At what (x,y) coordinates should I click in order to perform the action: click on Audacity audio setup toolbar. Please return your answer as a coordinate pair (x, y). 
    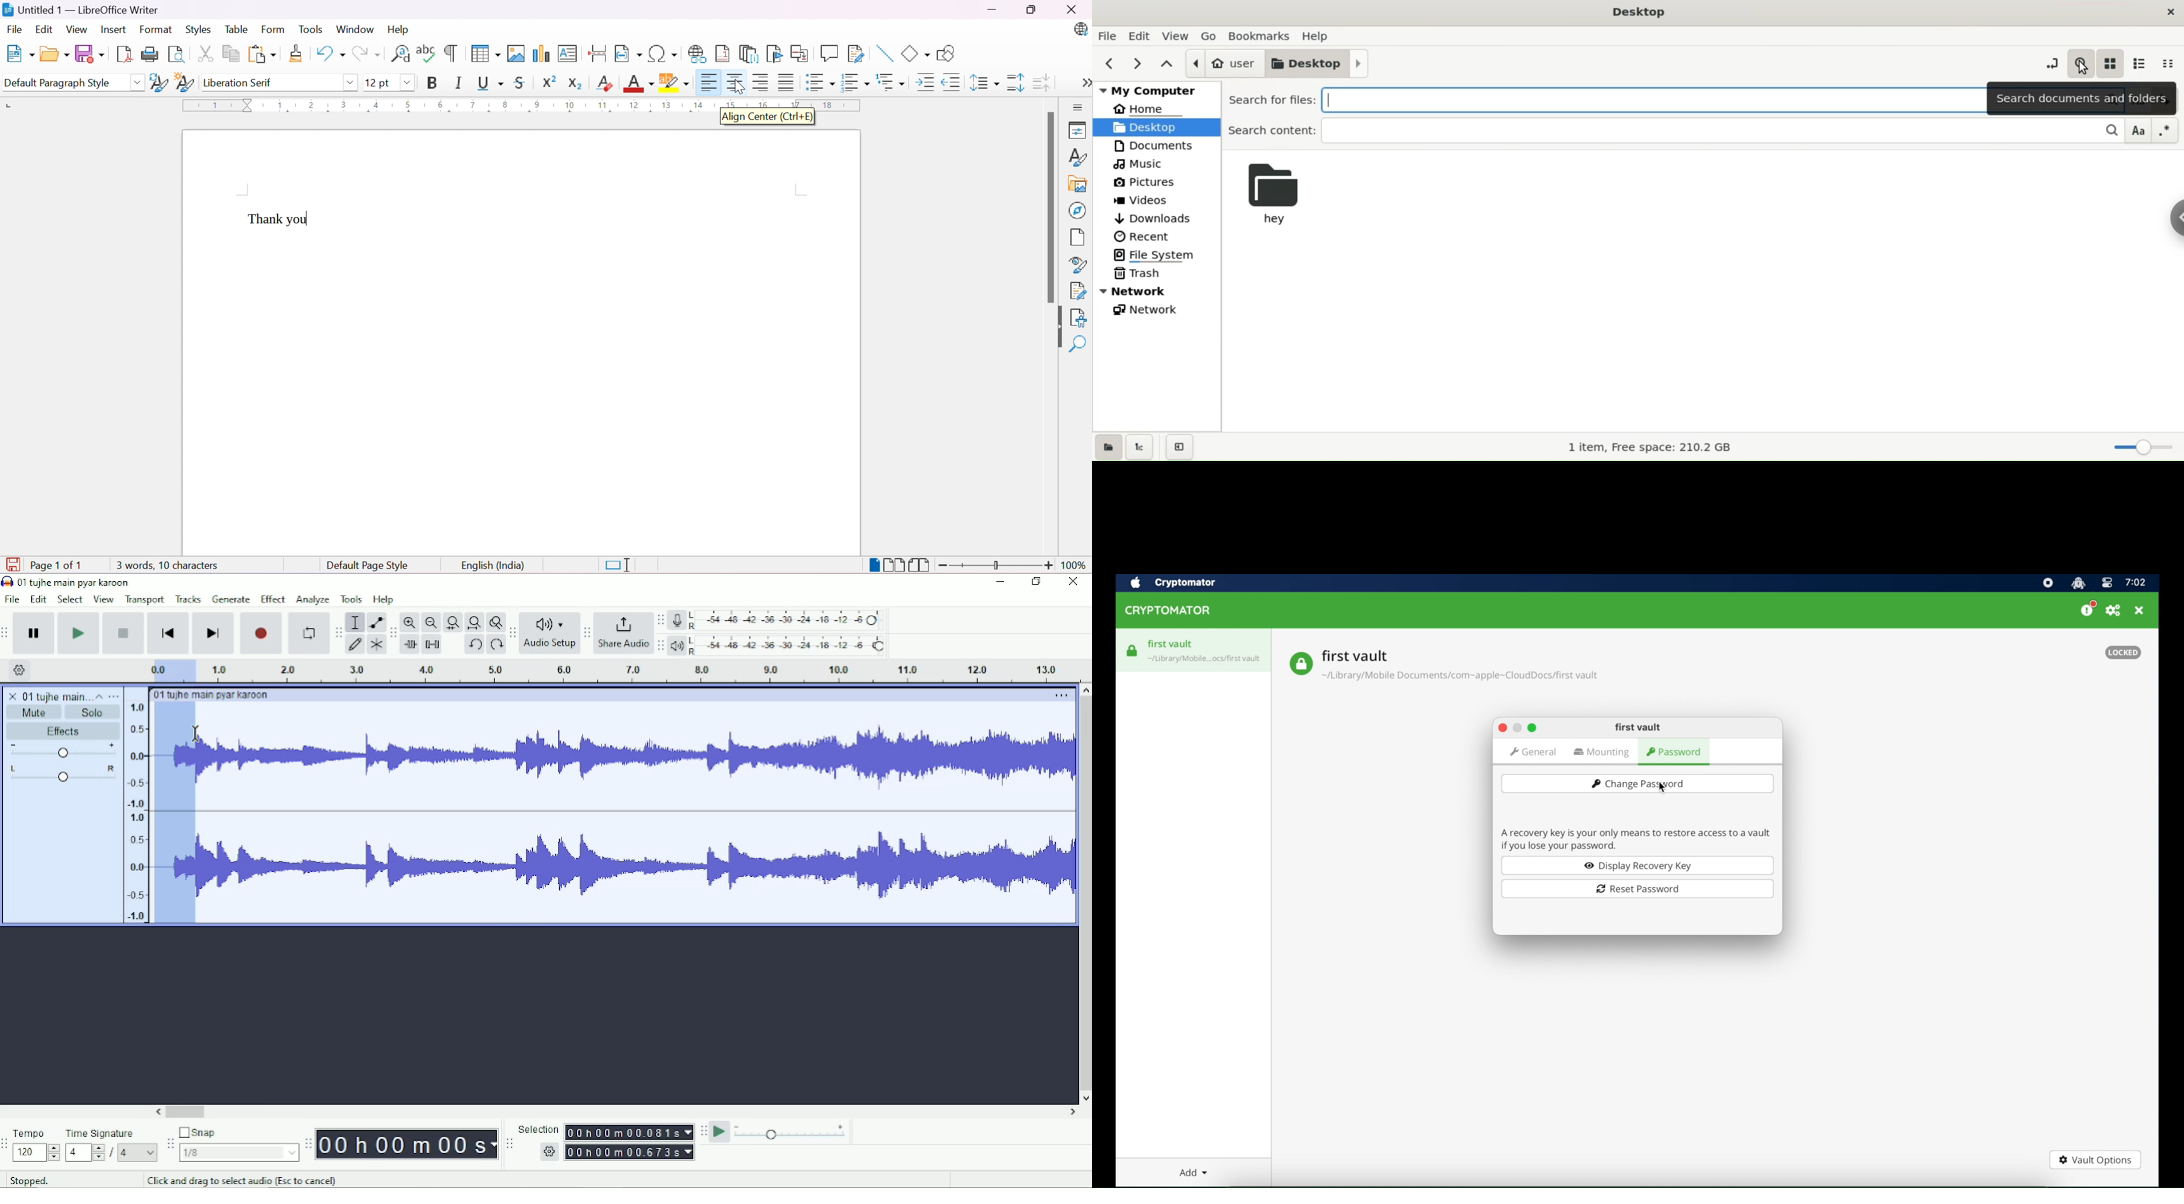
    Looking at the image, I should click on (512, 633).